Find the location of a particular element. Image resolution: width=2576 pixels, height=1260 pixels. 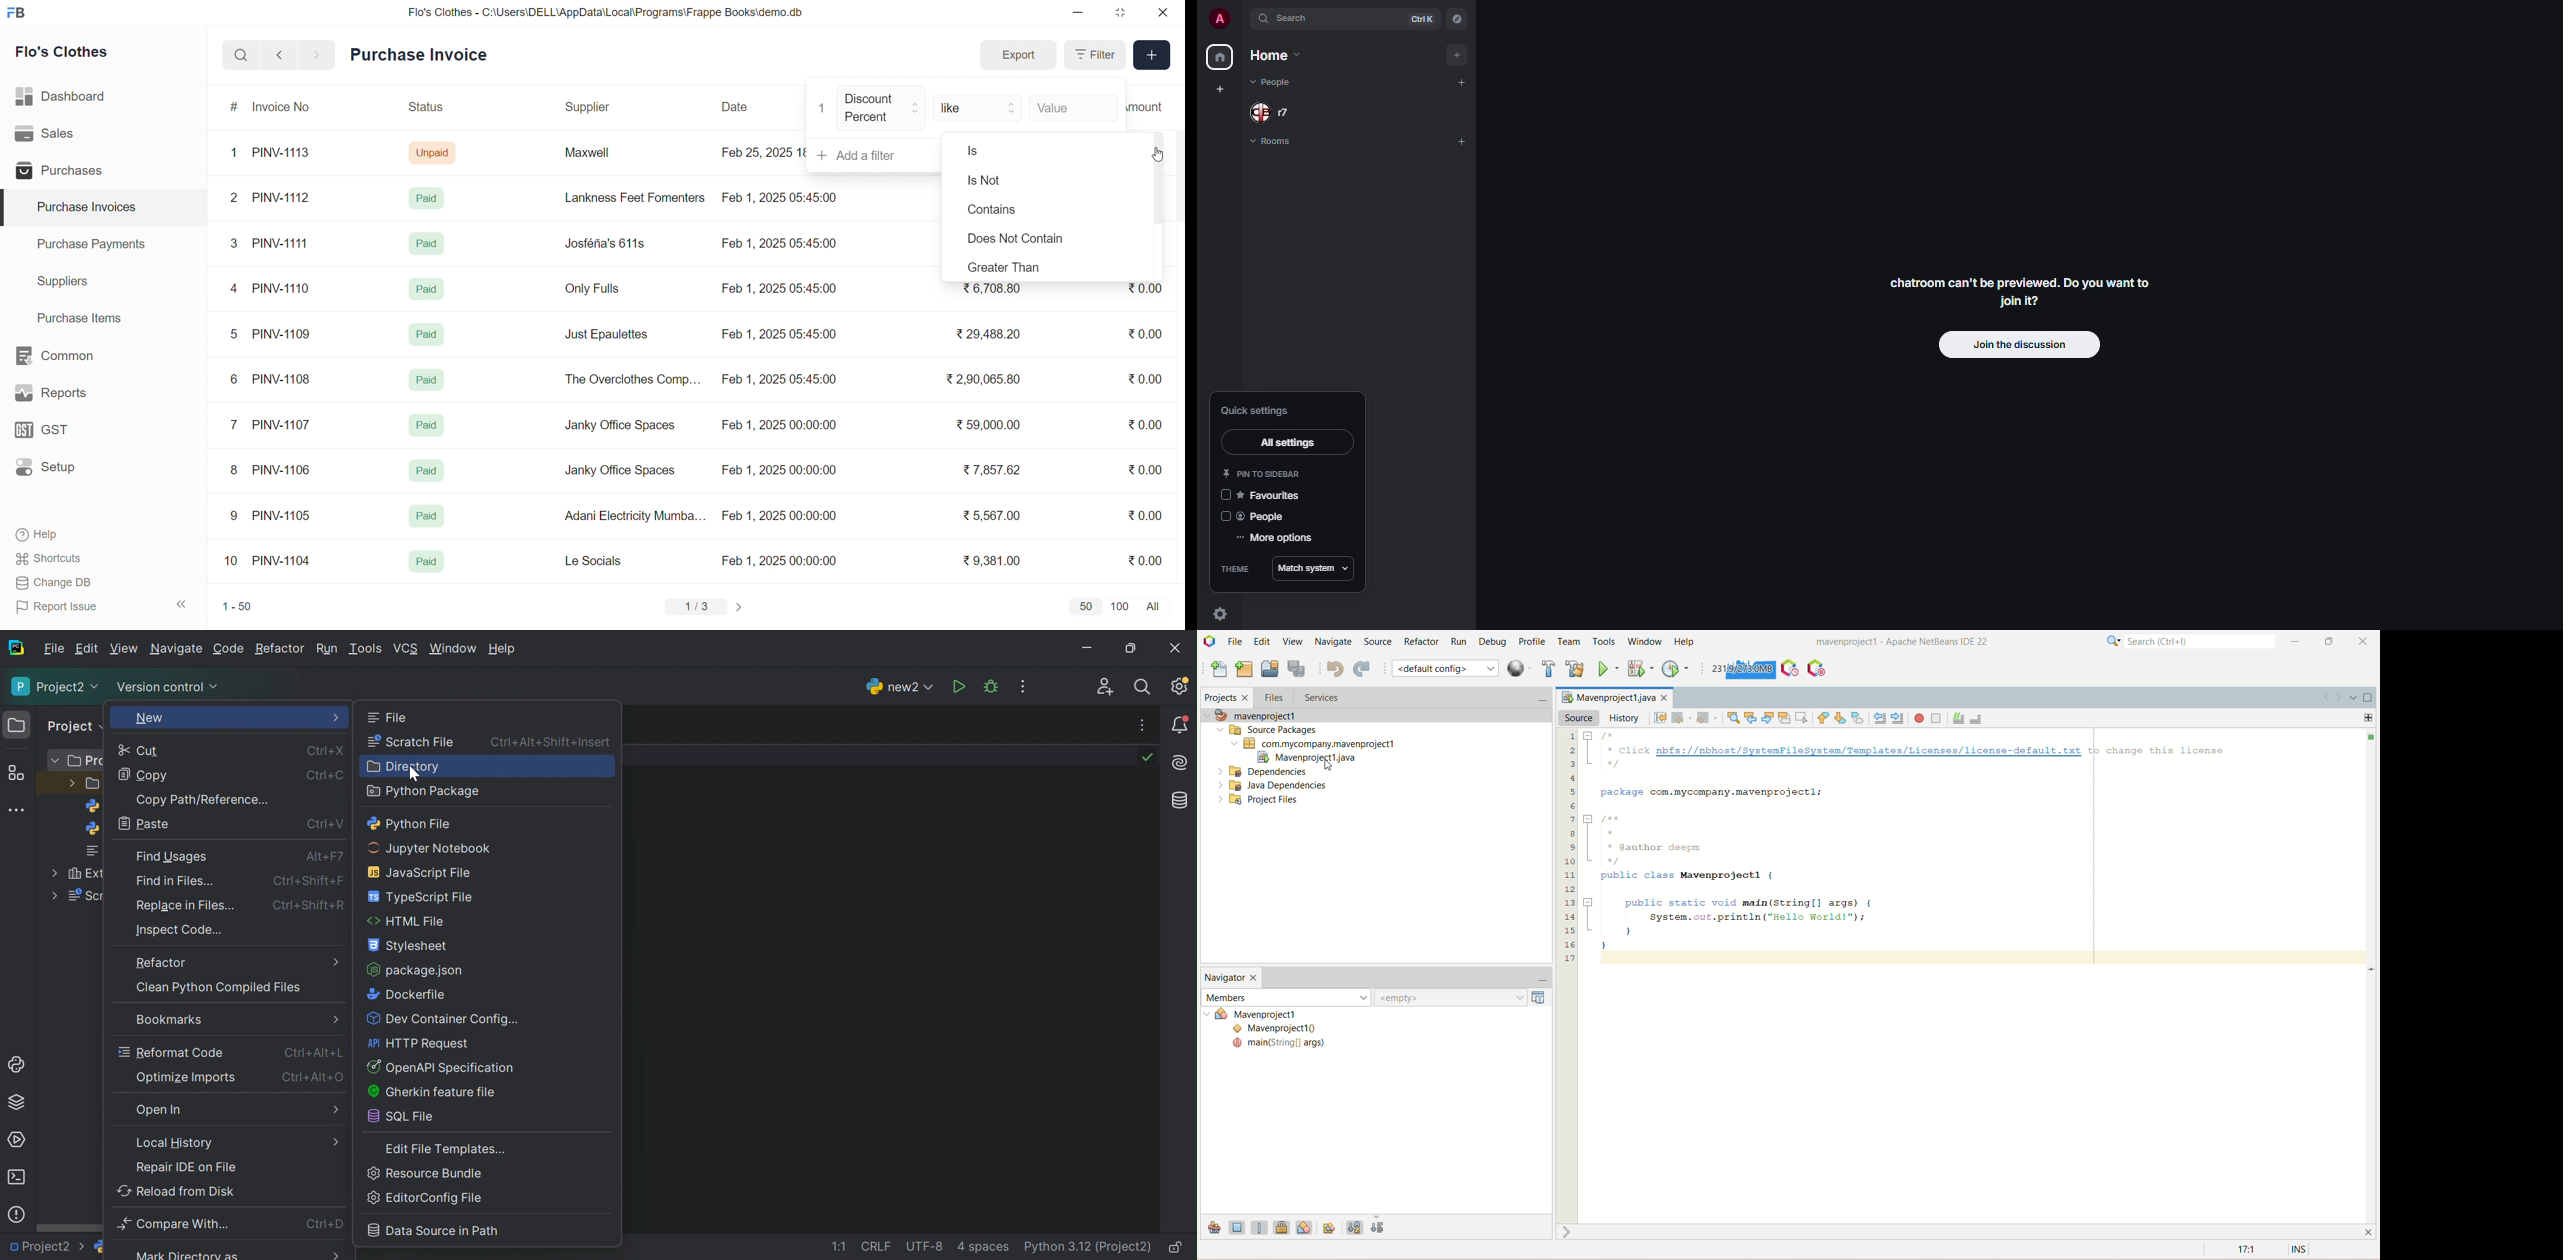

Paid is located at coordinates (426, 516).